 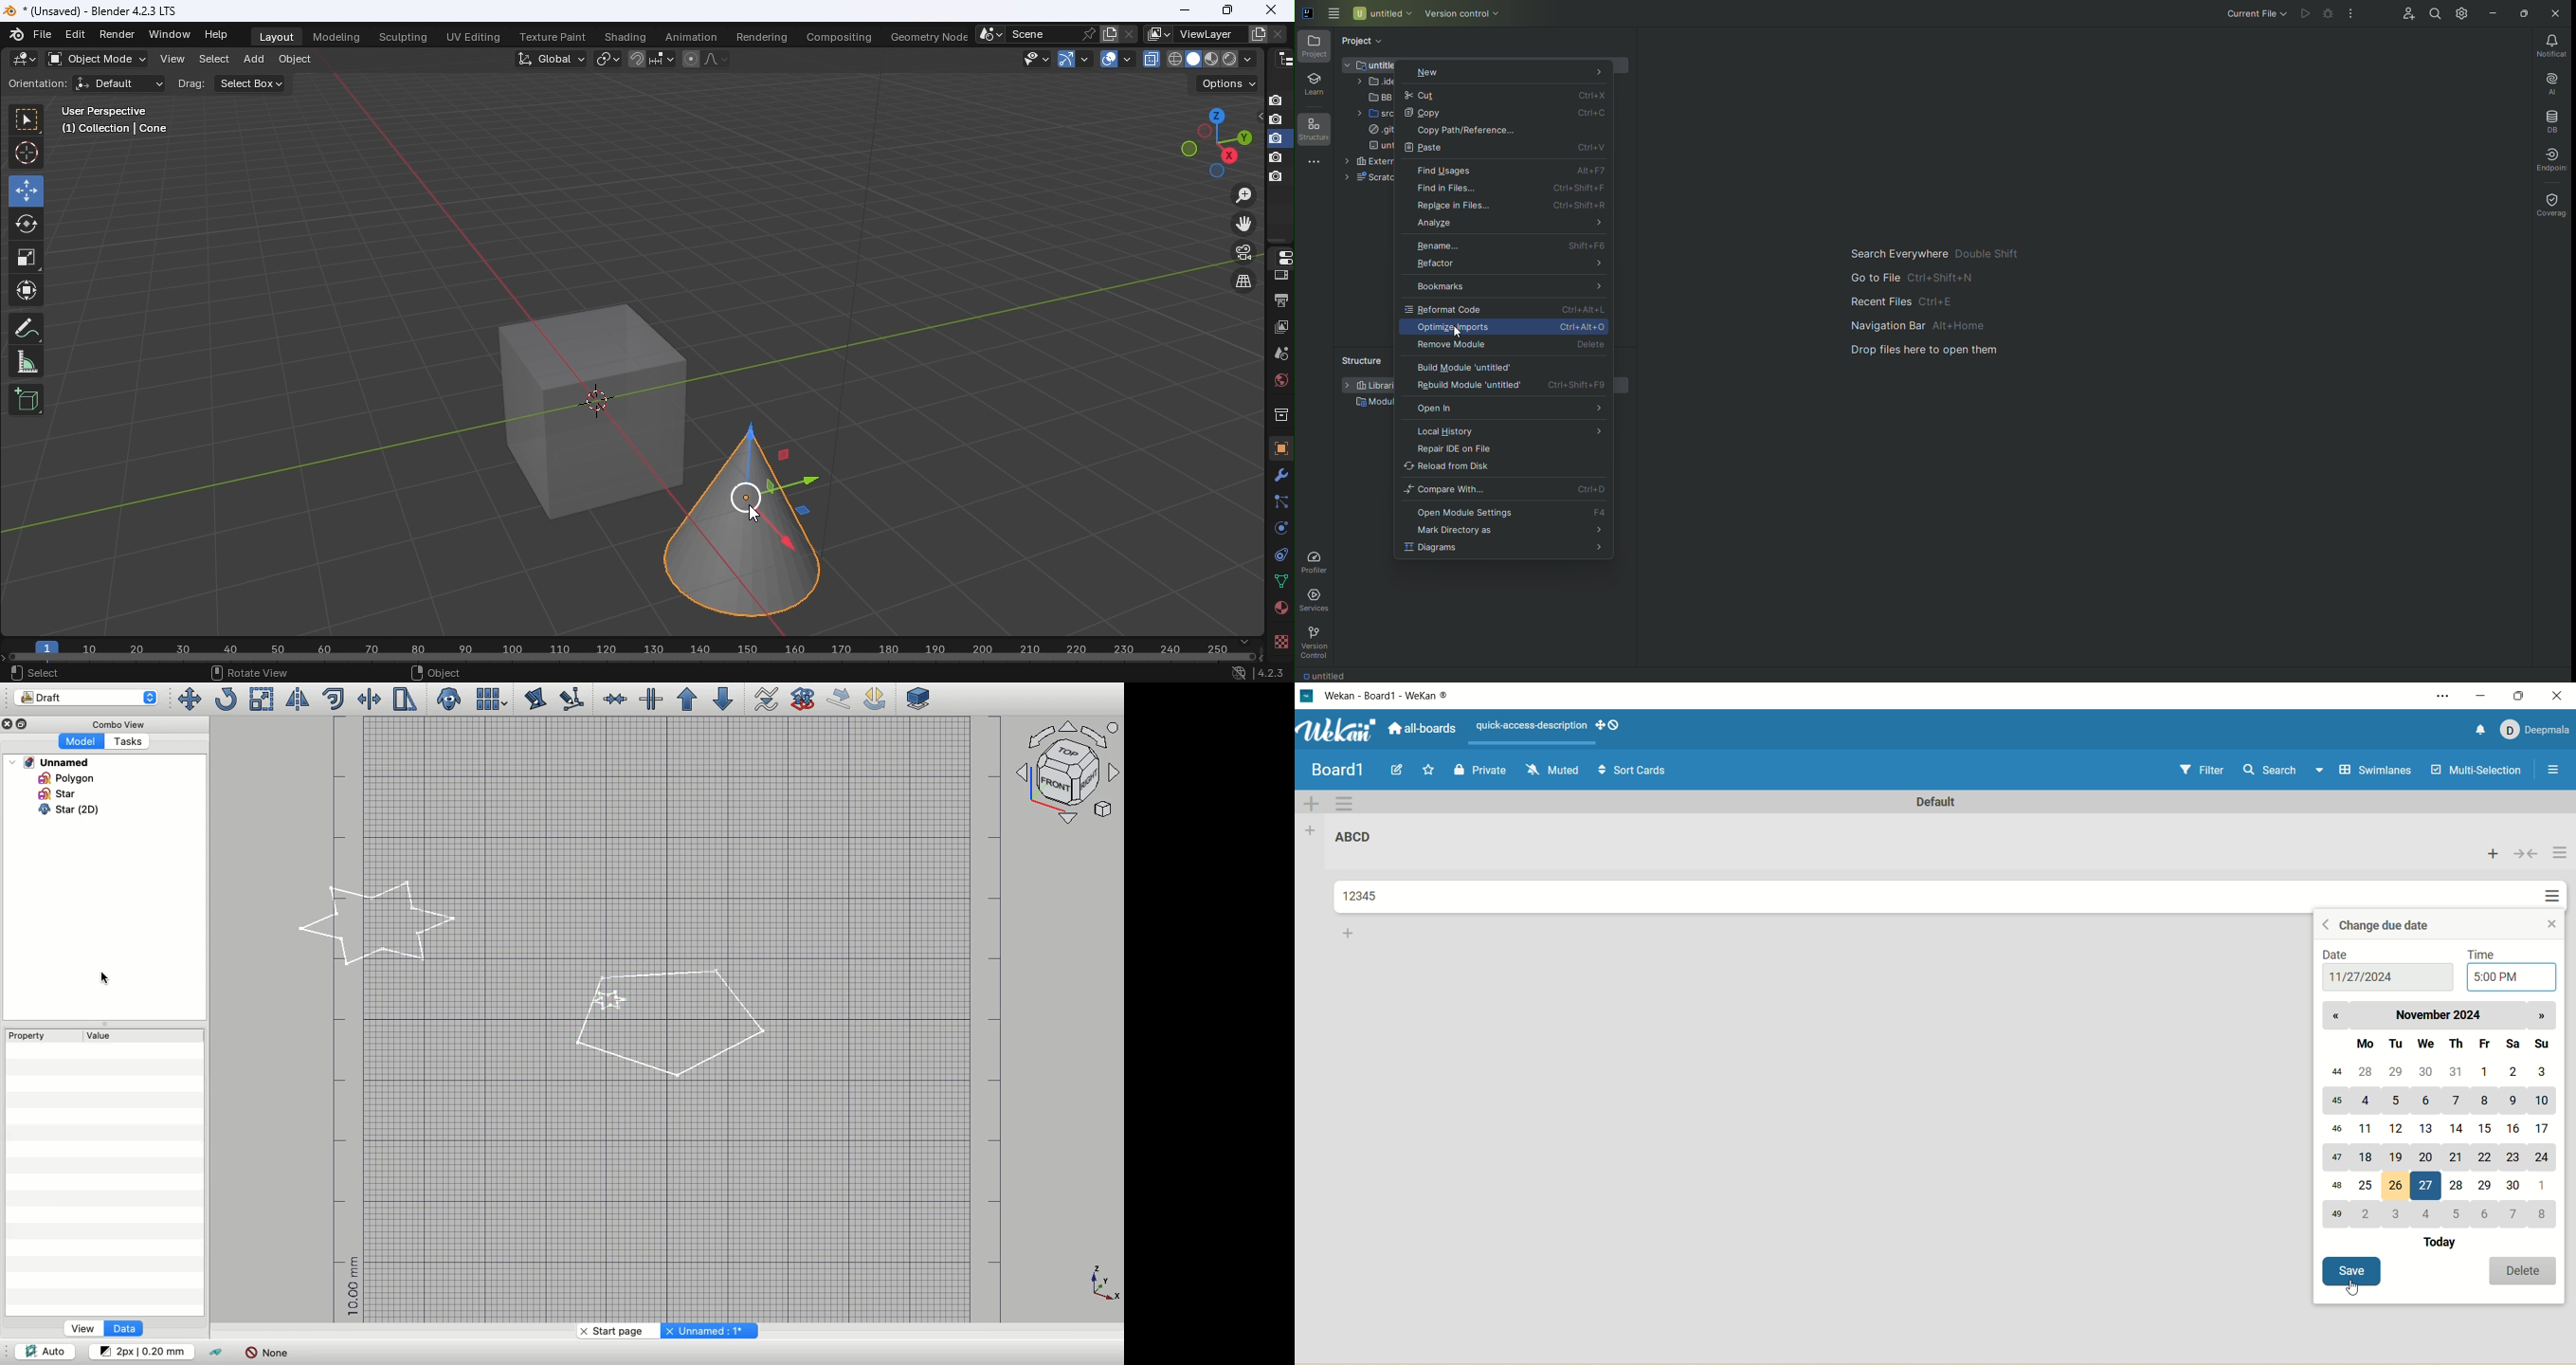 I want to click on Change default style for new objects, so click(x=140, y=1350).